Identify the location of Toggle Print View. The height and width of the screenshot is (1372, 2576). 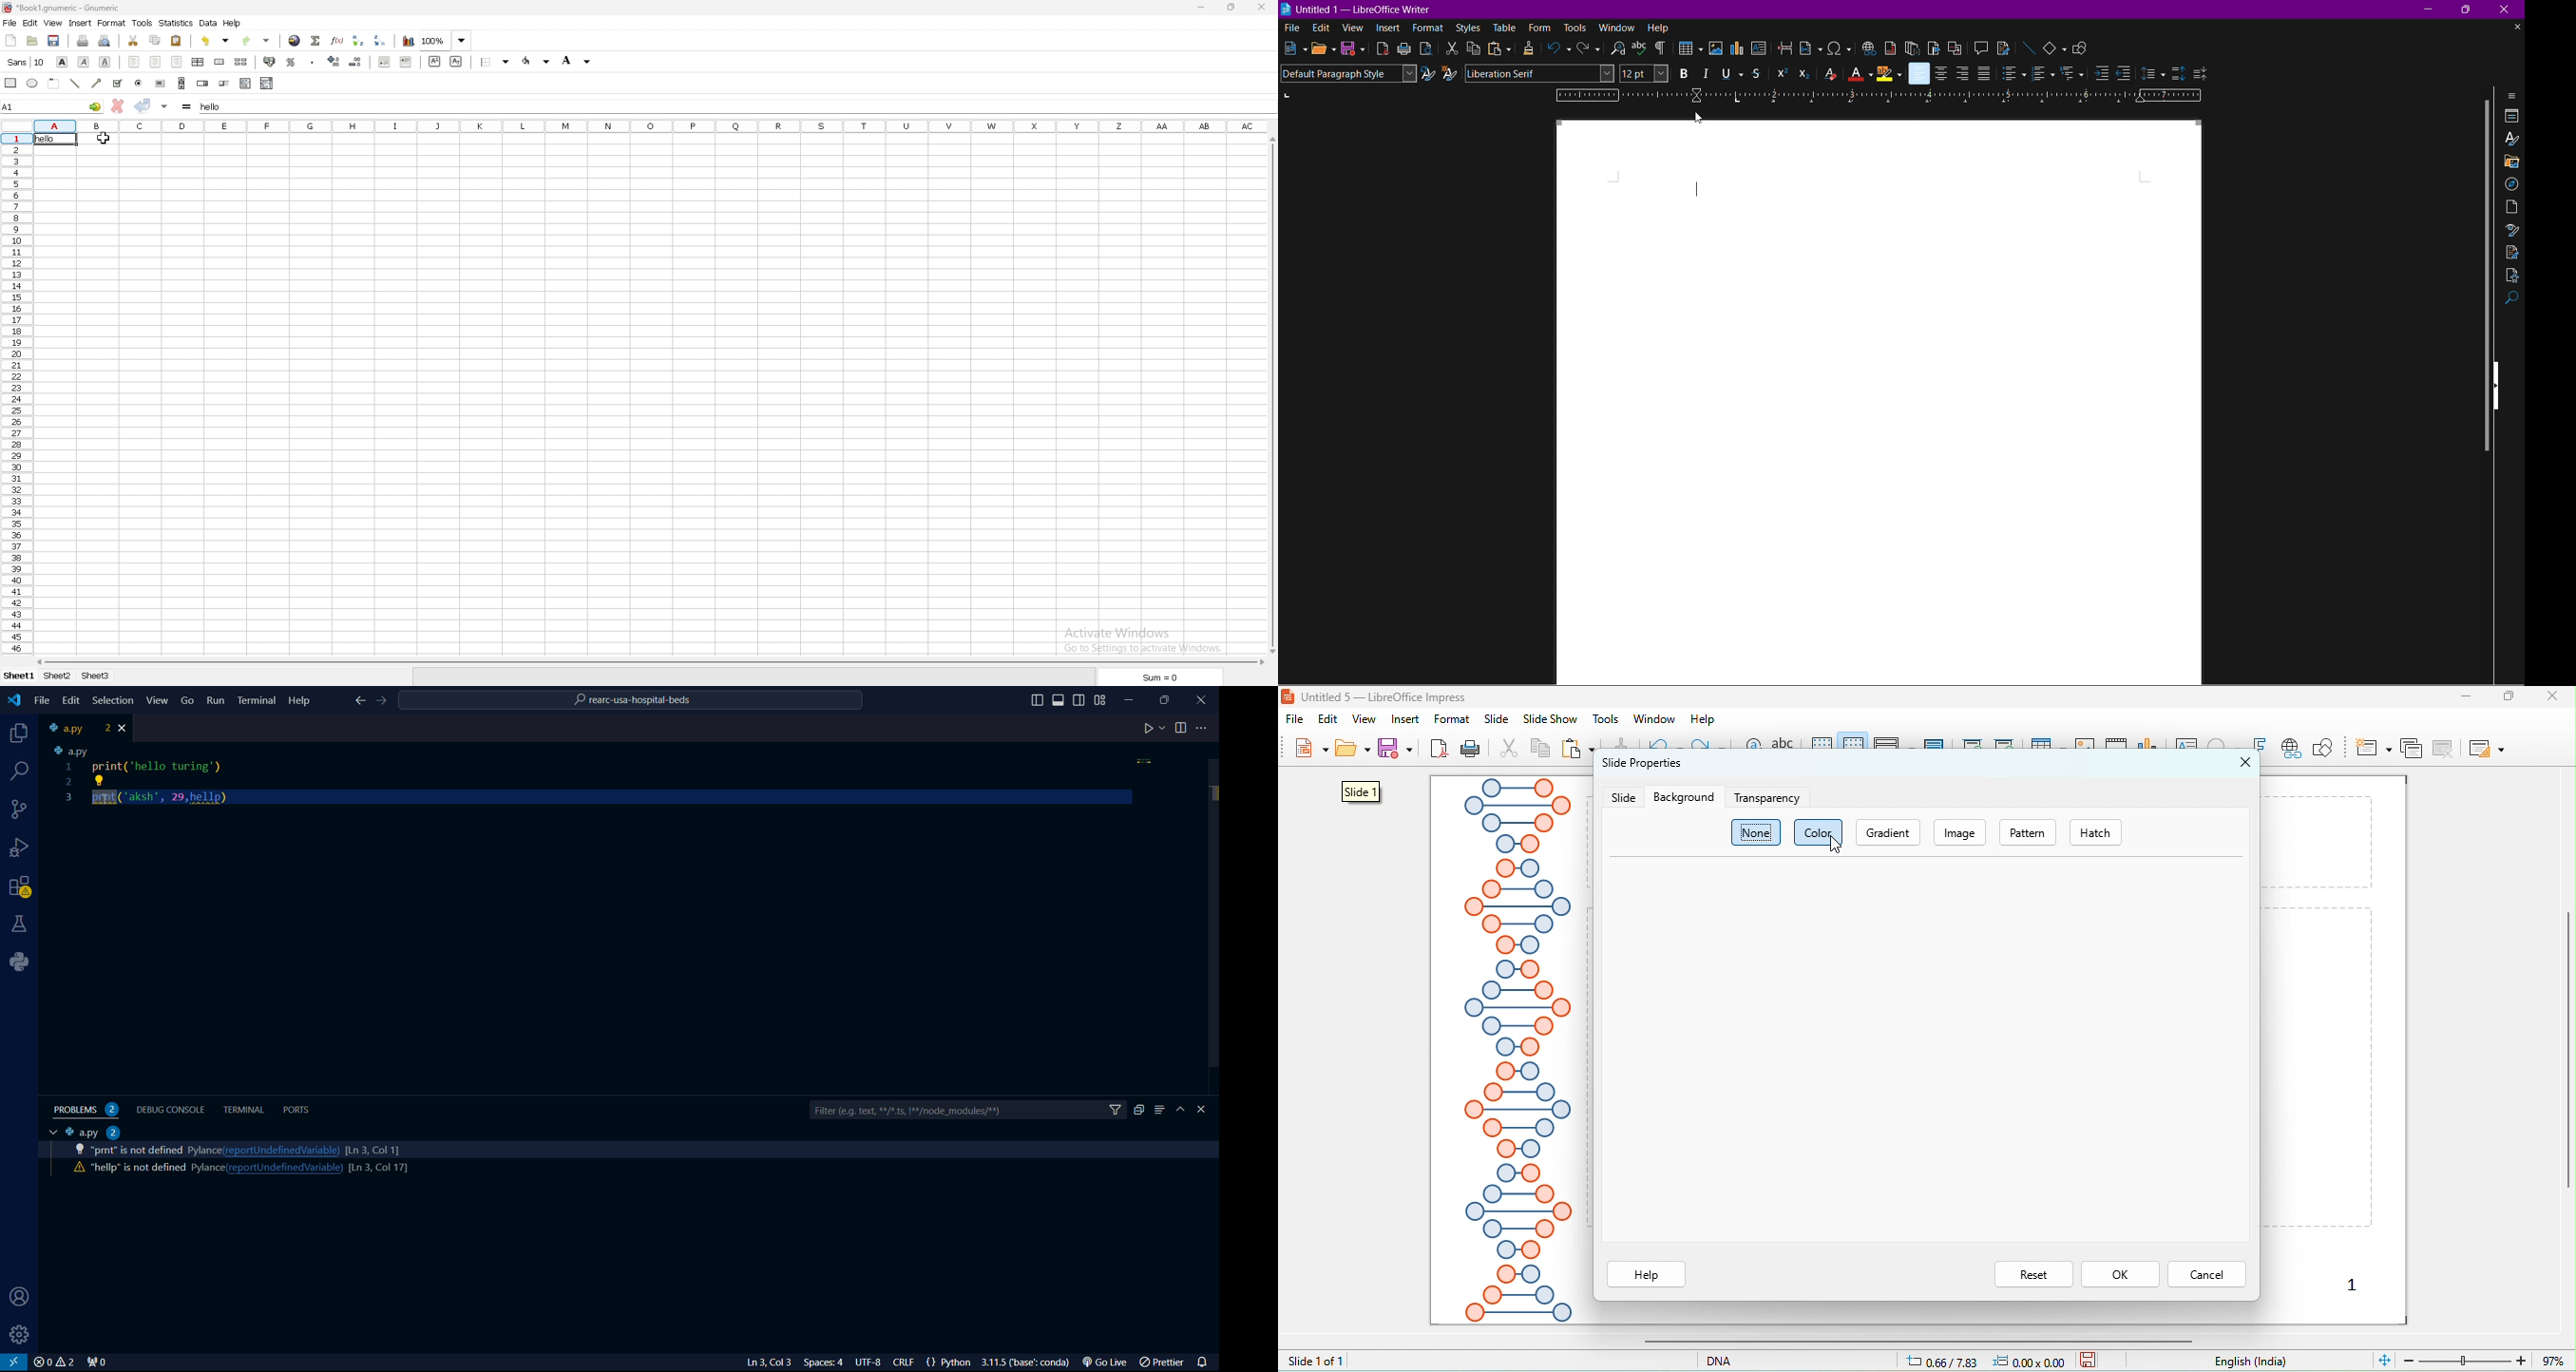
(1425, 48).